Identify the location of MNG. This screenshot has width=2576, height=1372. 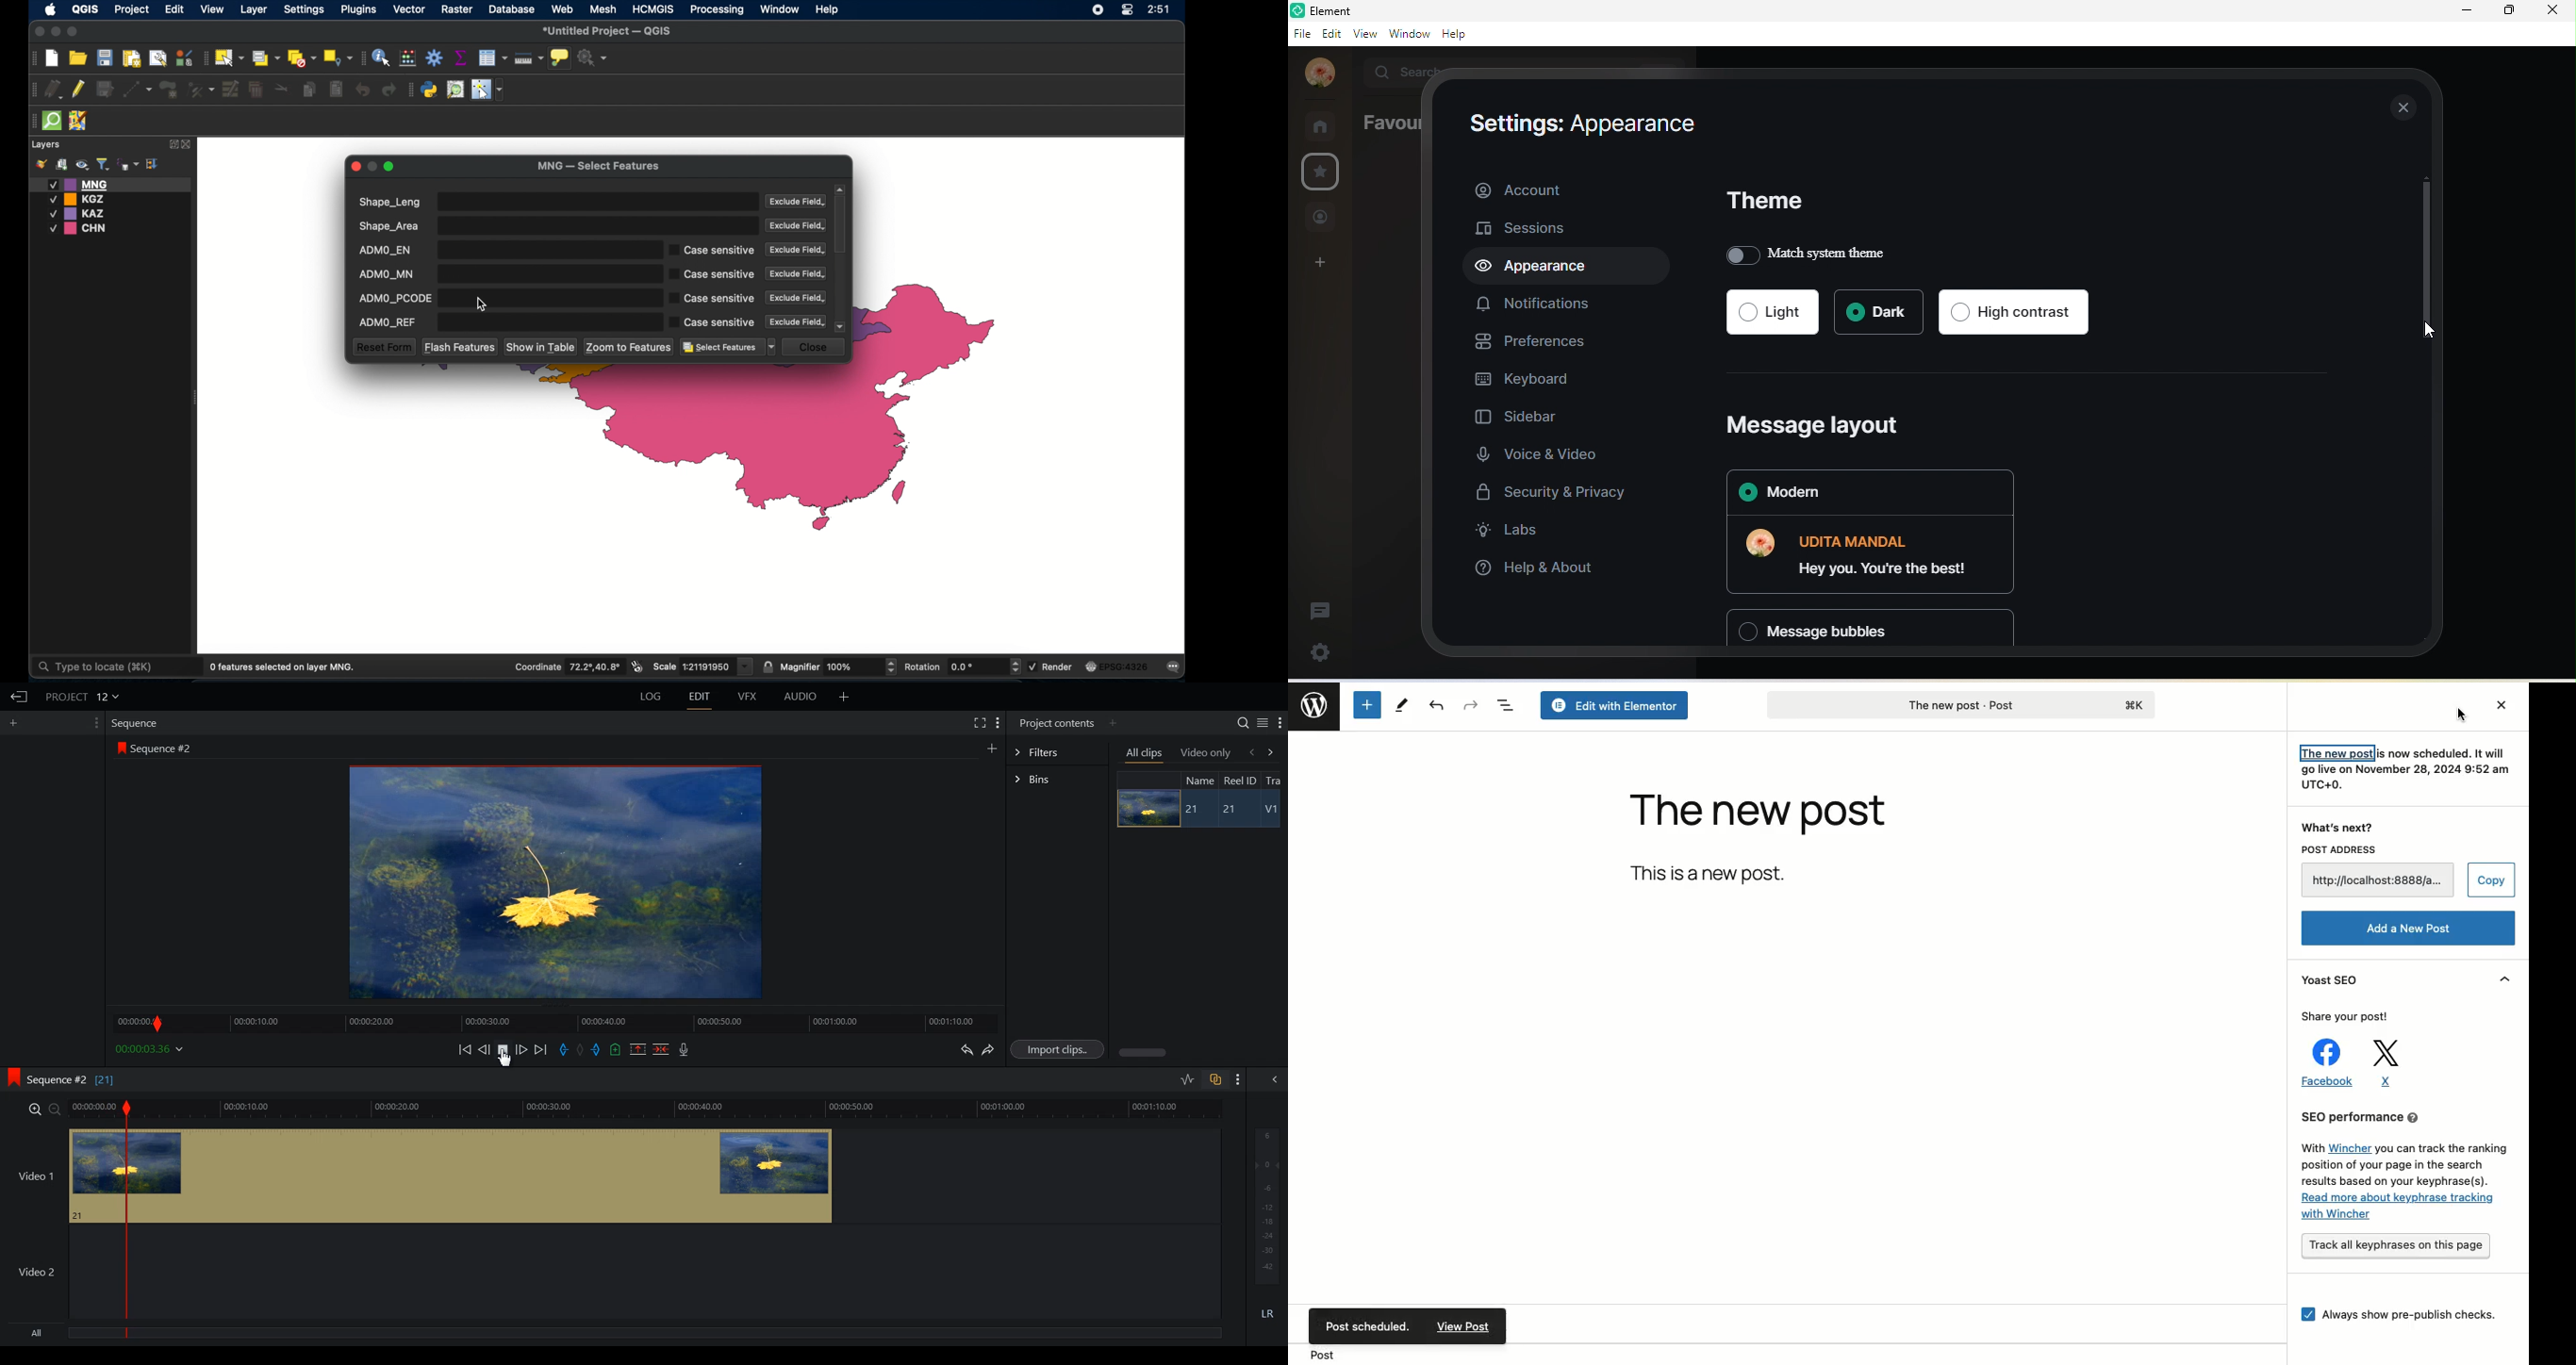
(111, 184).